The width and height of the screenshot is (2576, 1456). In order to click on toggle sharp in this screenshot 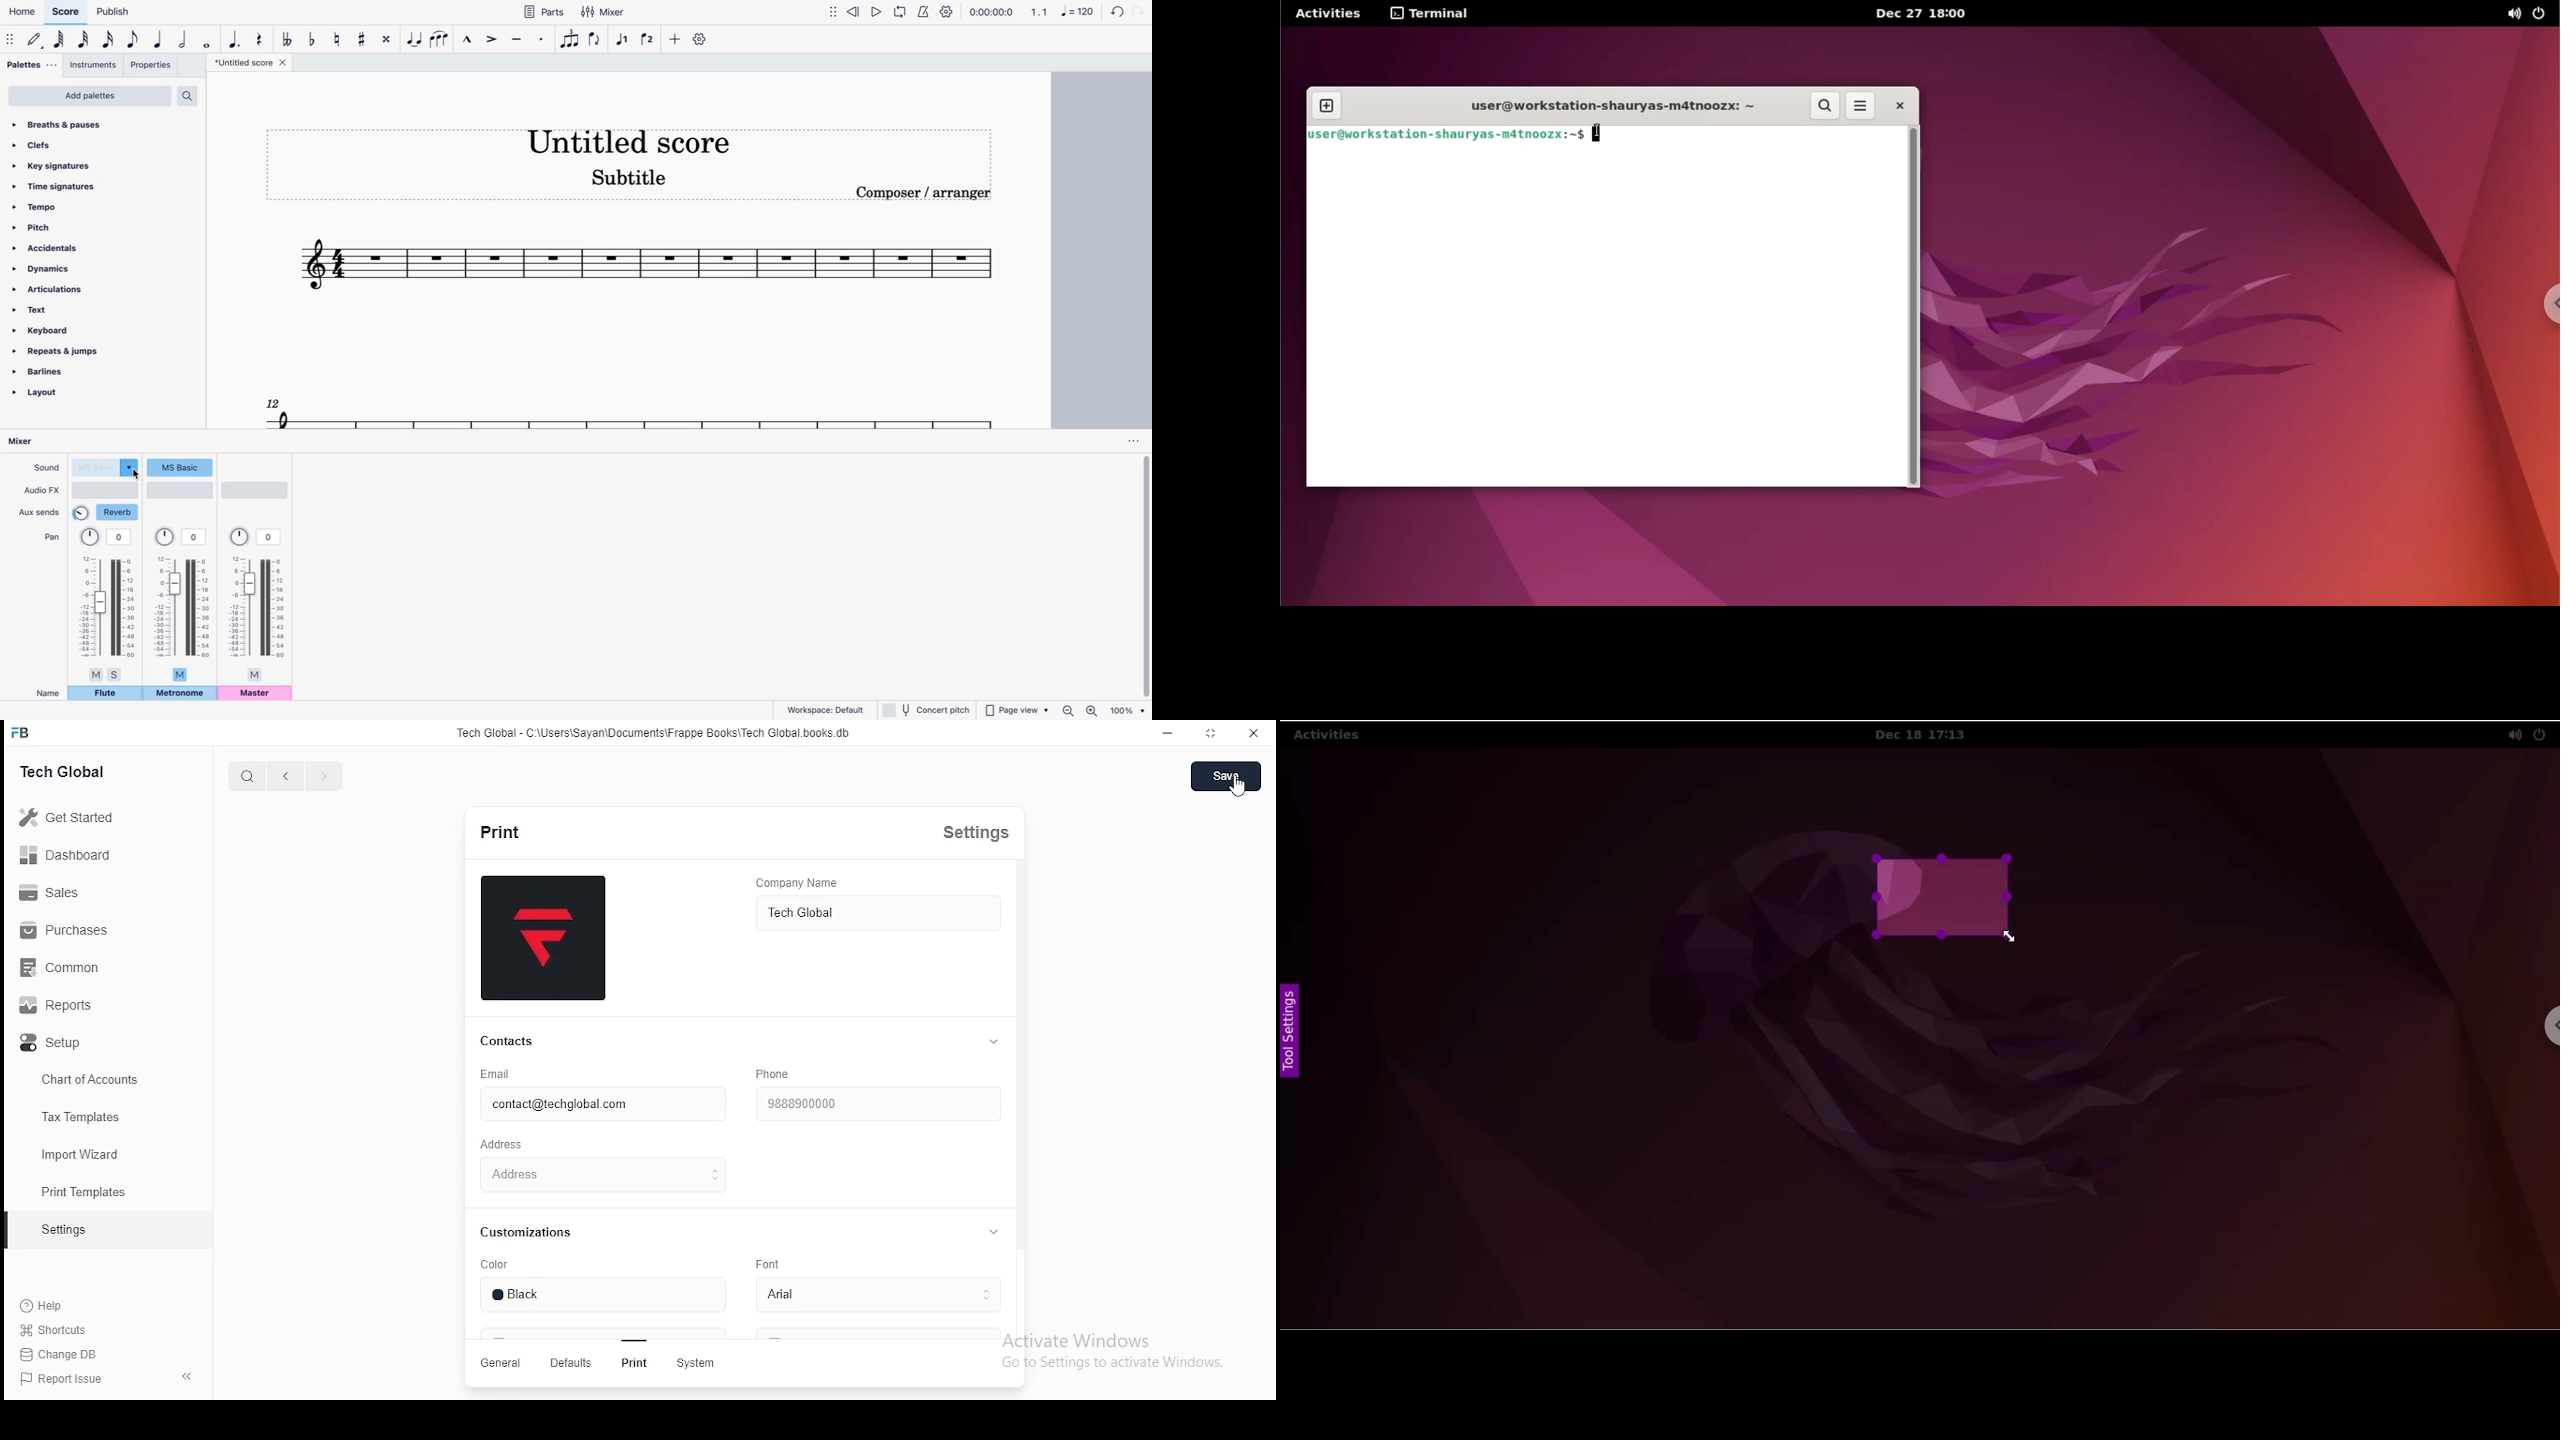, I will do `click(364, 38)`.